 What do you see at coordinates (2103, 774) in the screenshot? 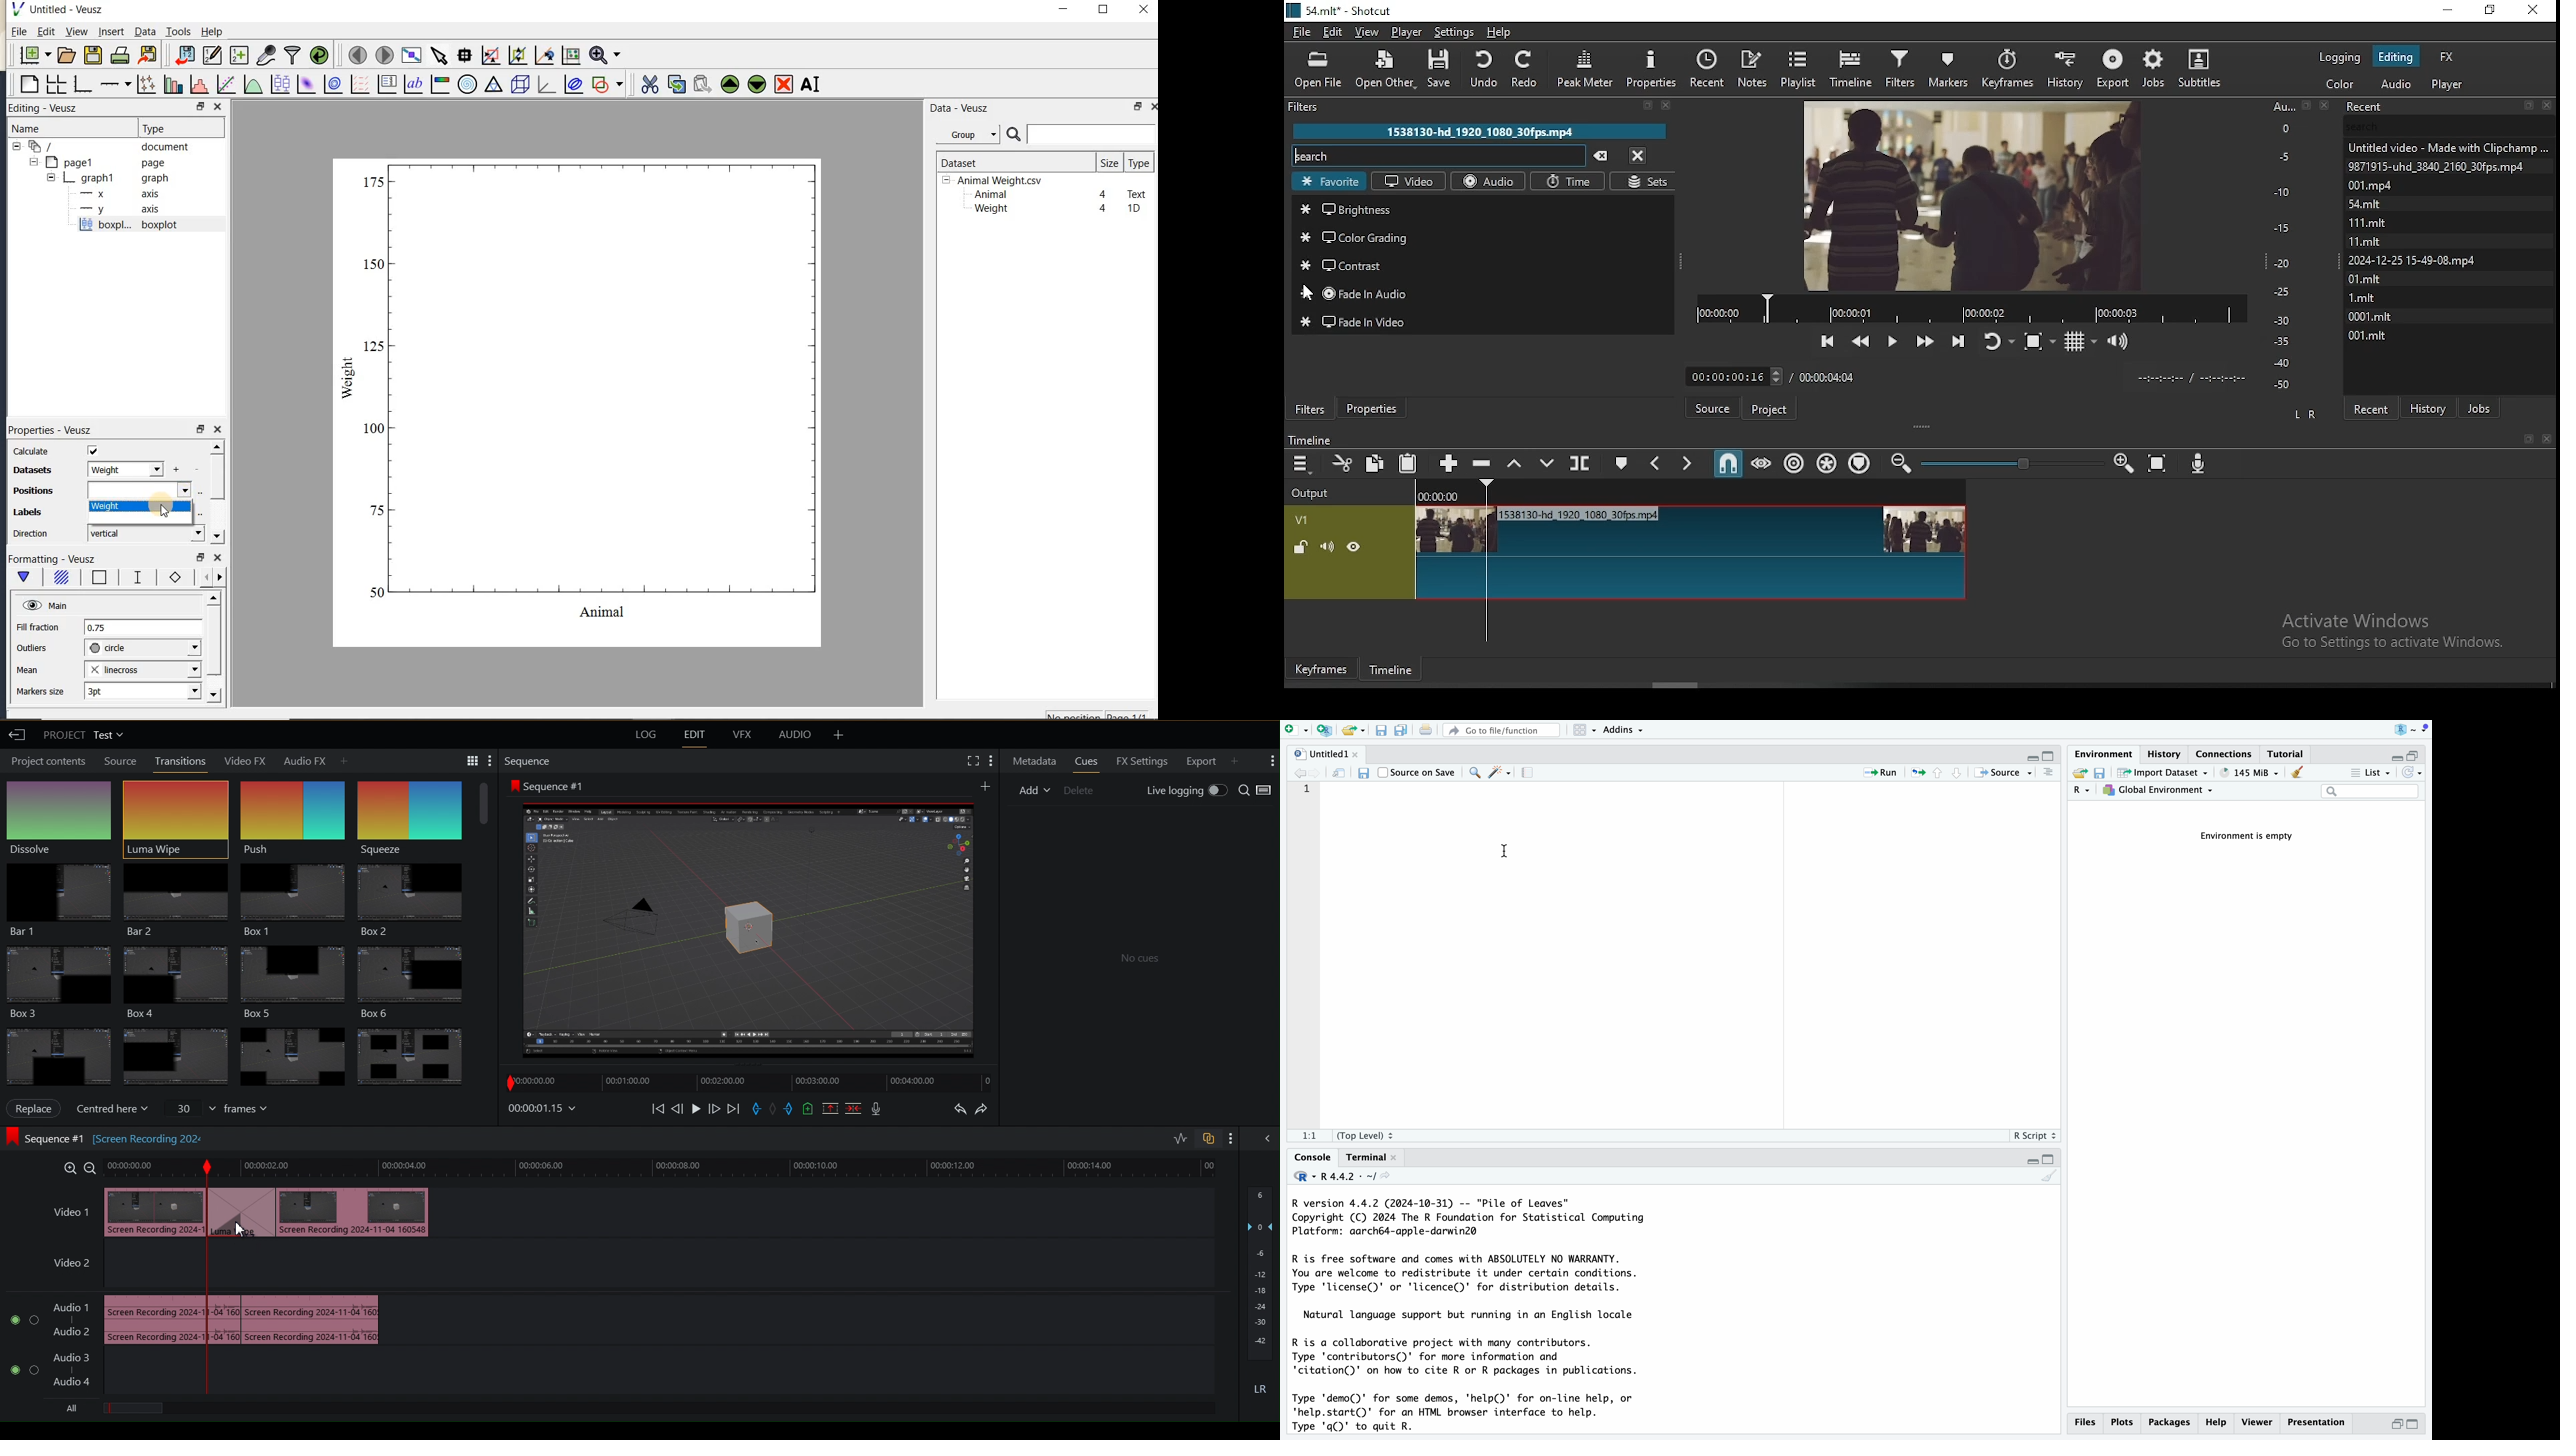
I see `save workspace as` at bounding box center [2103, 774].